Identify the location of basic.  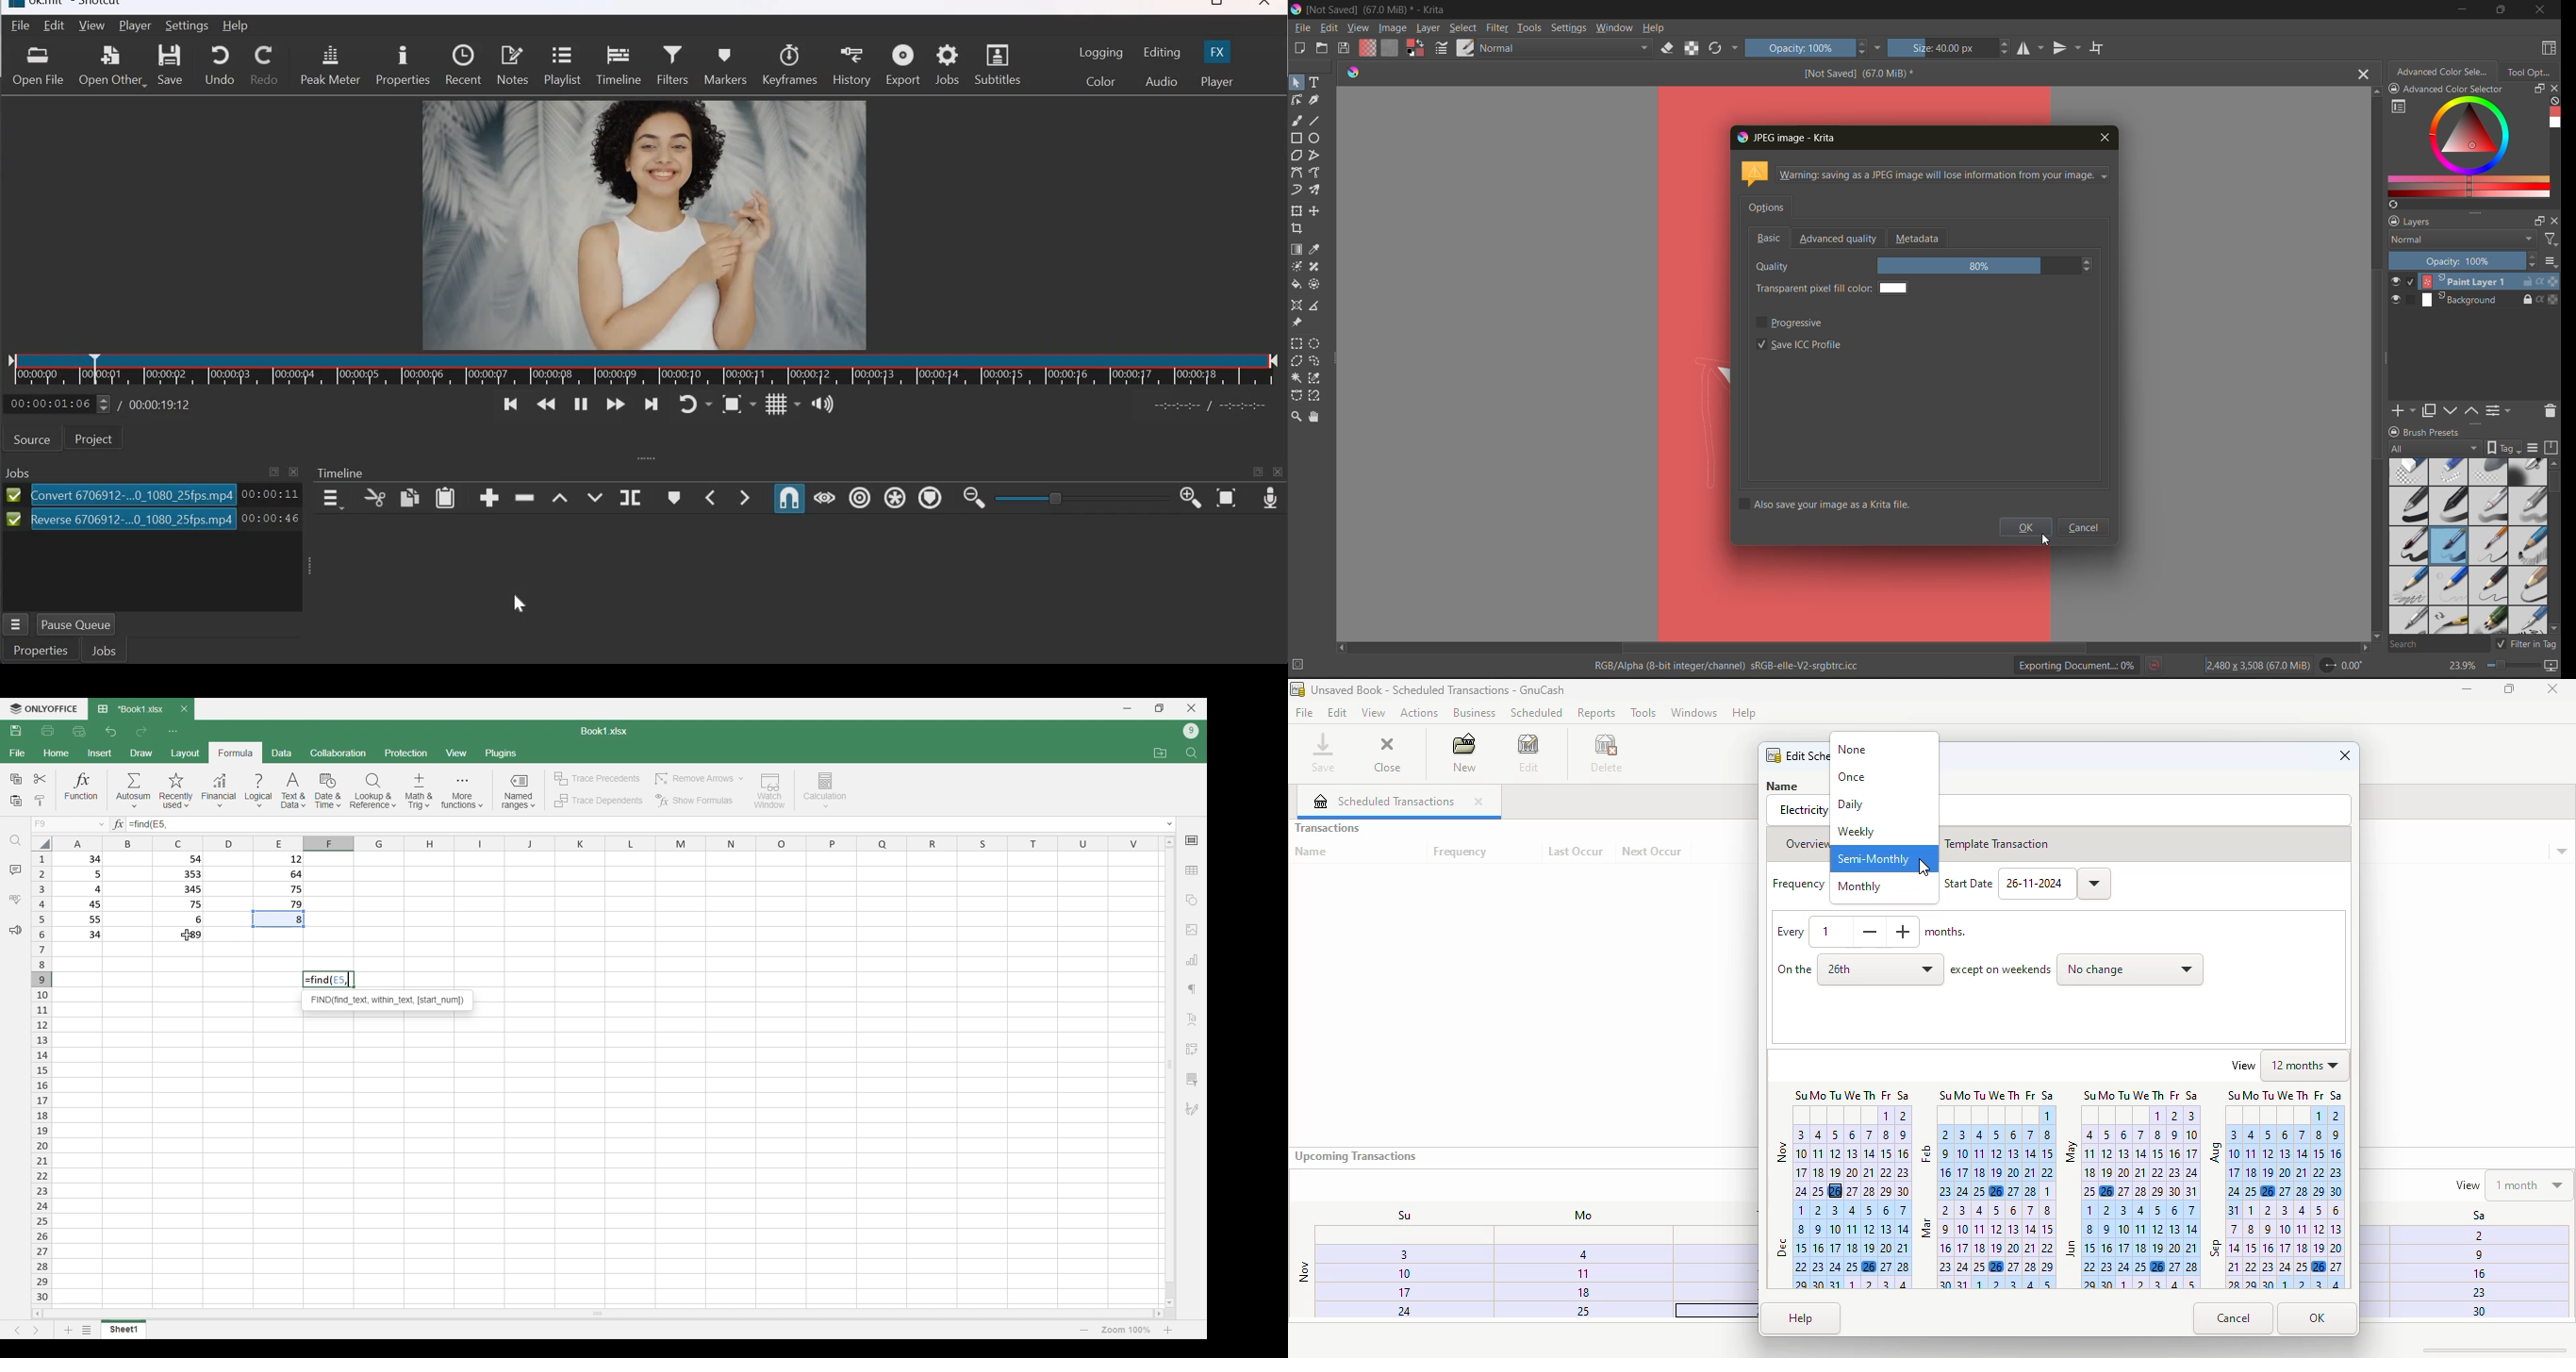
(1771, 237).